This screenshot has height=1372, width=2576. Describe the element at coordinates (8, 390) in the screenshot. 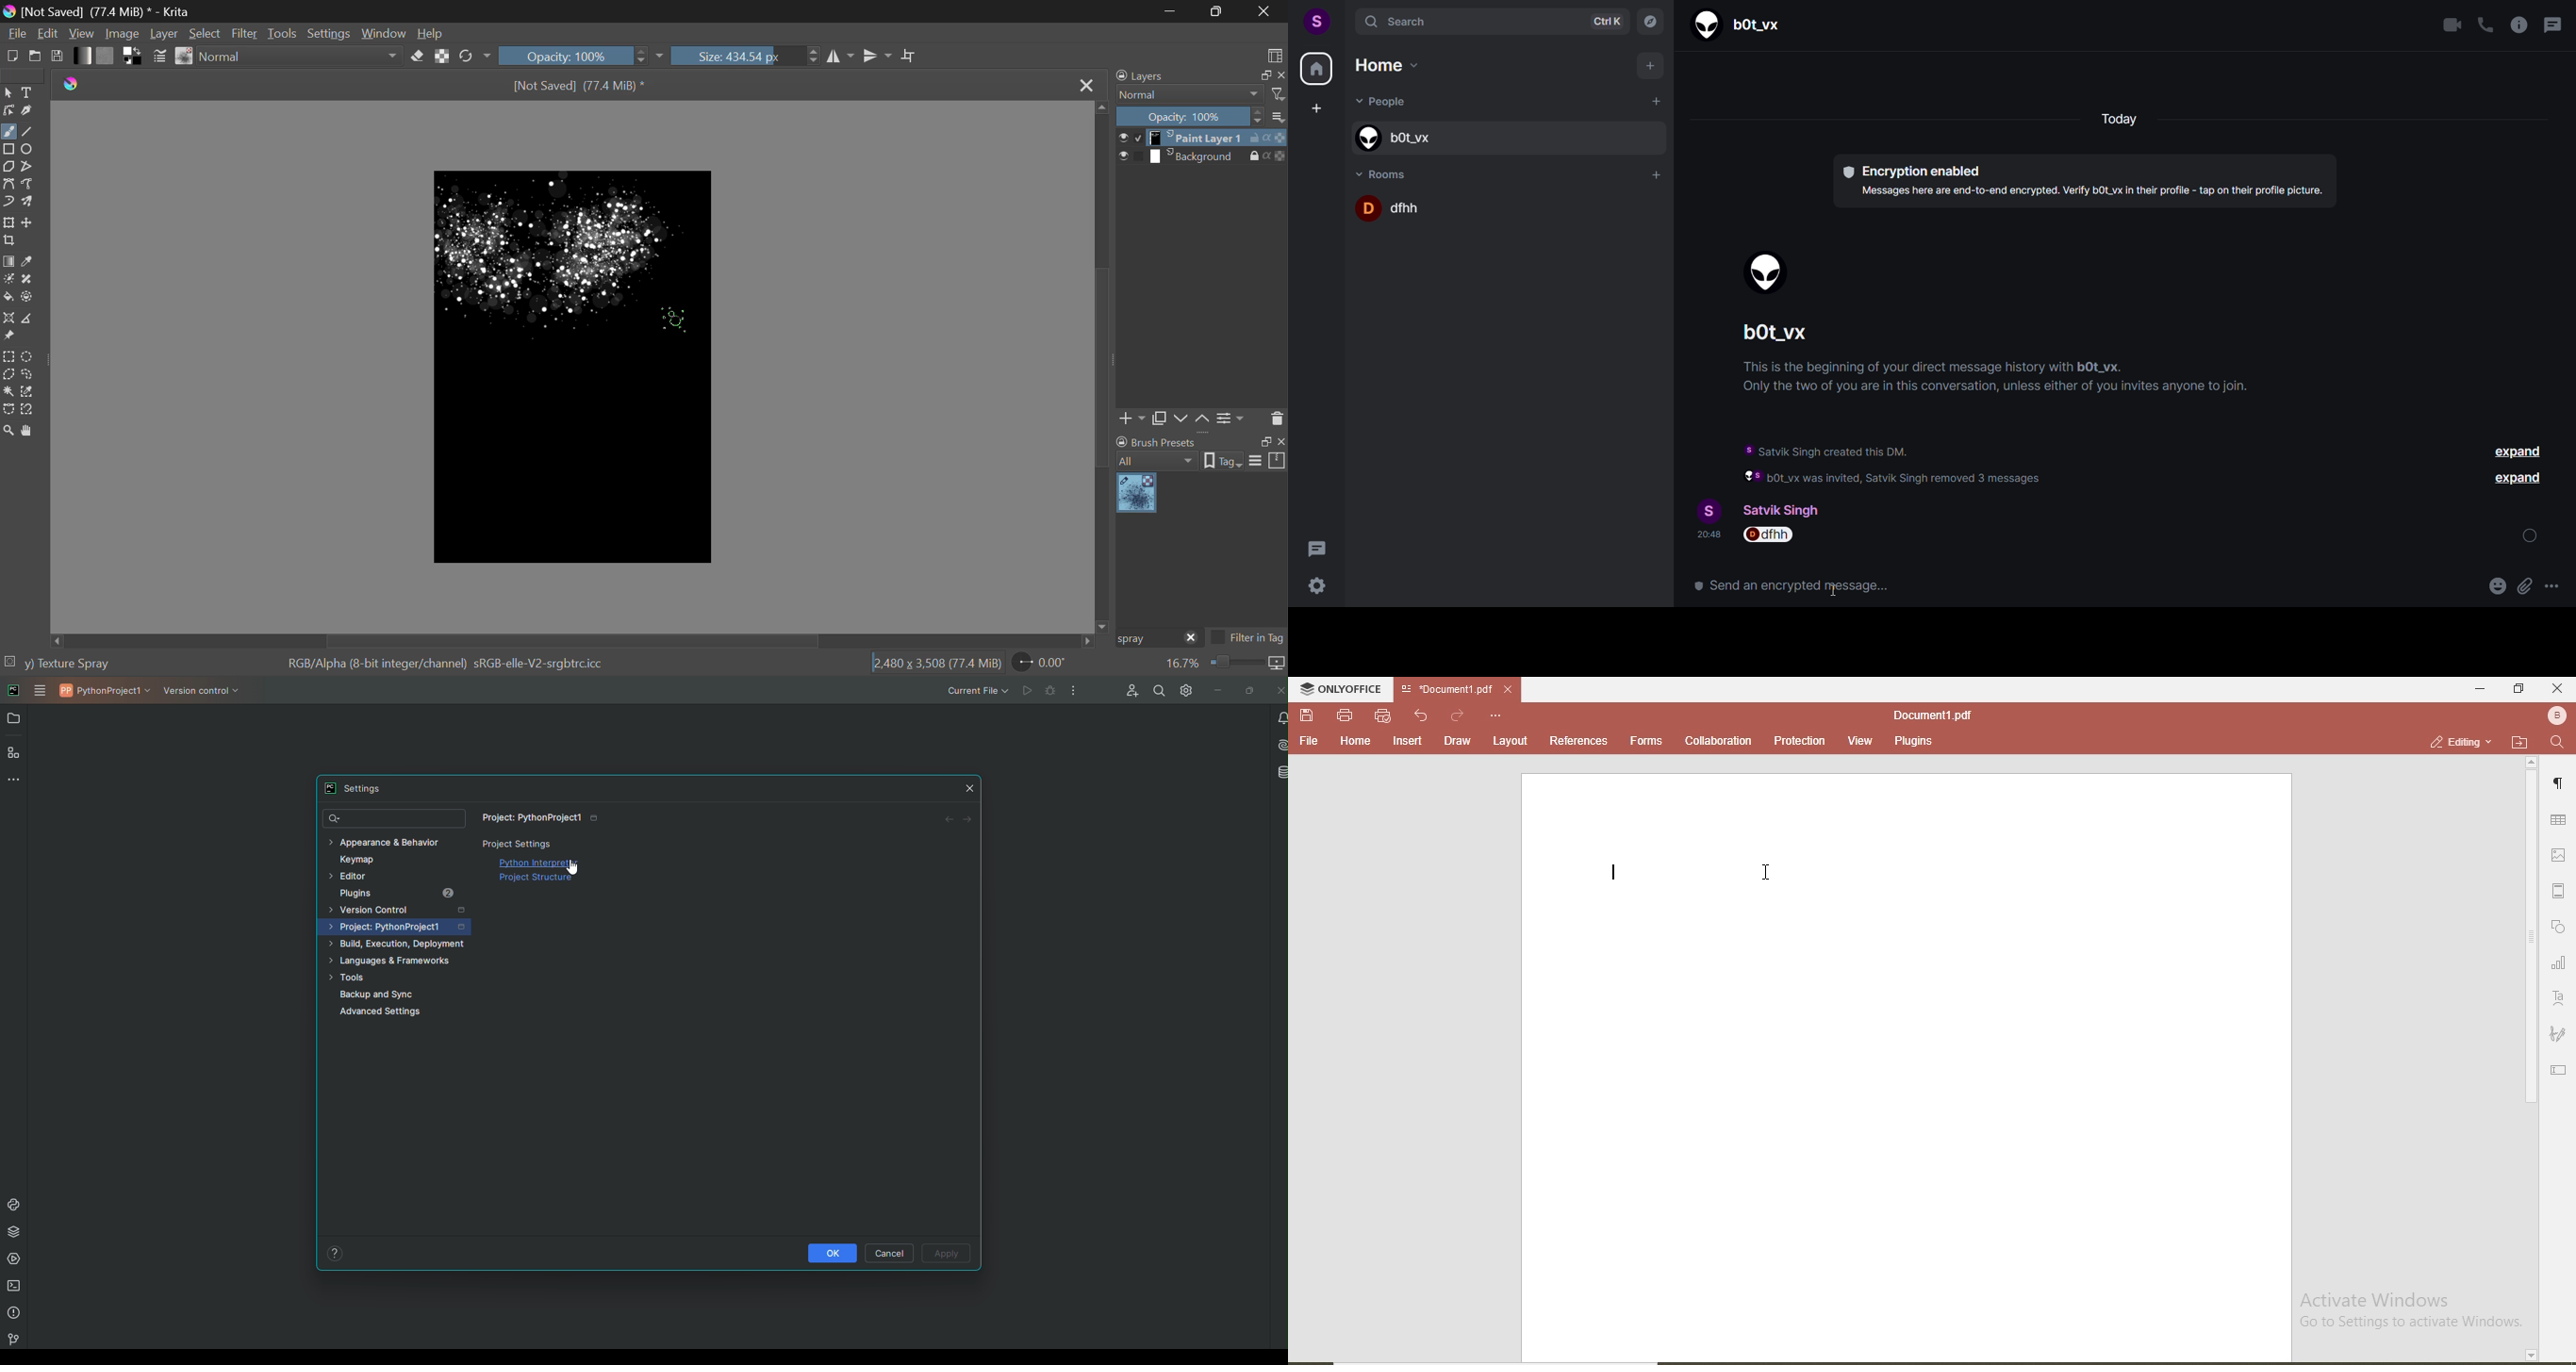

I see `Continuous Fill` at that location.